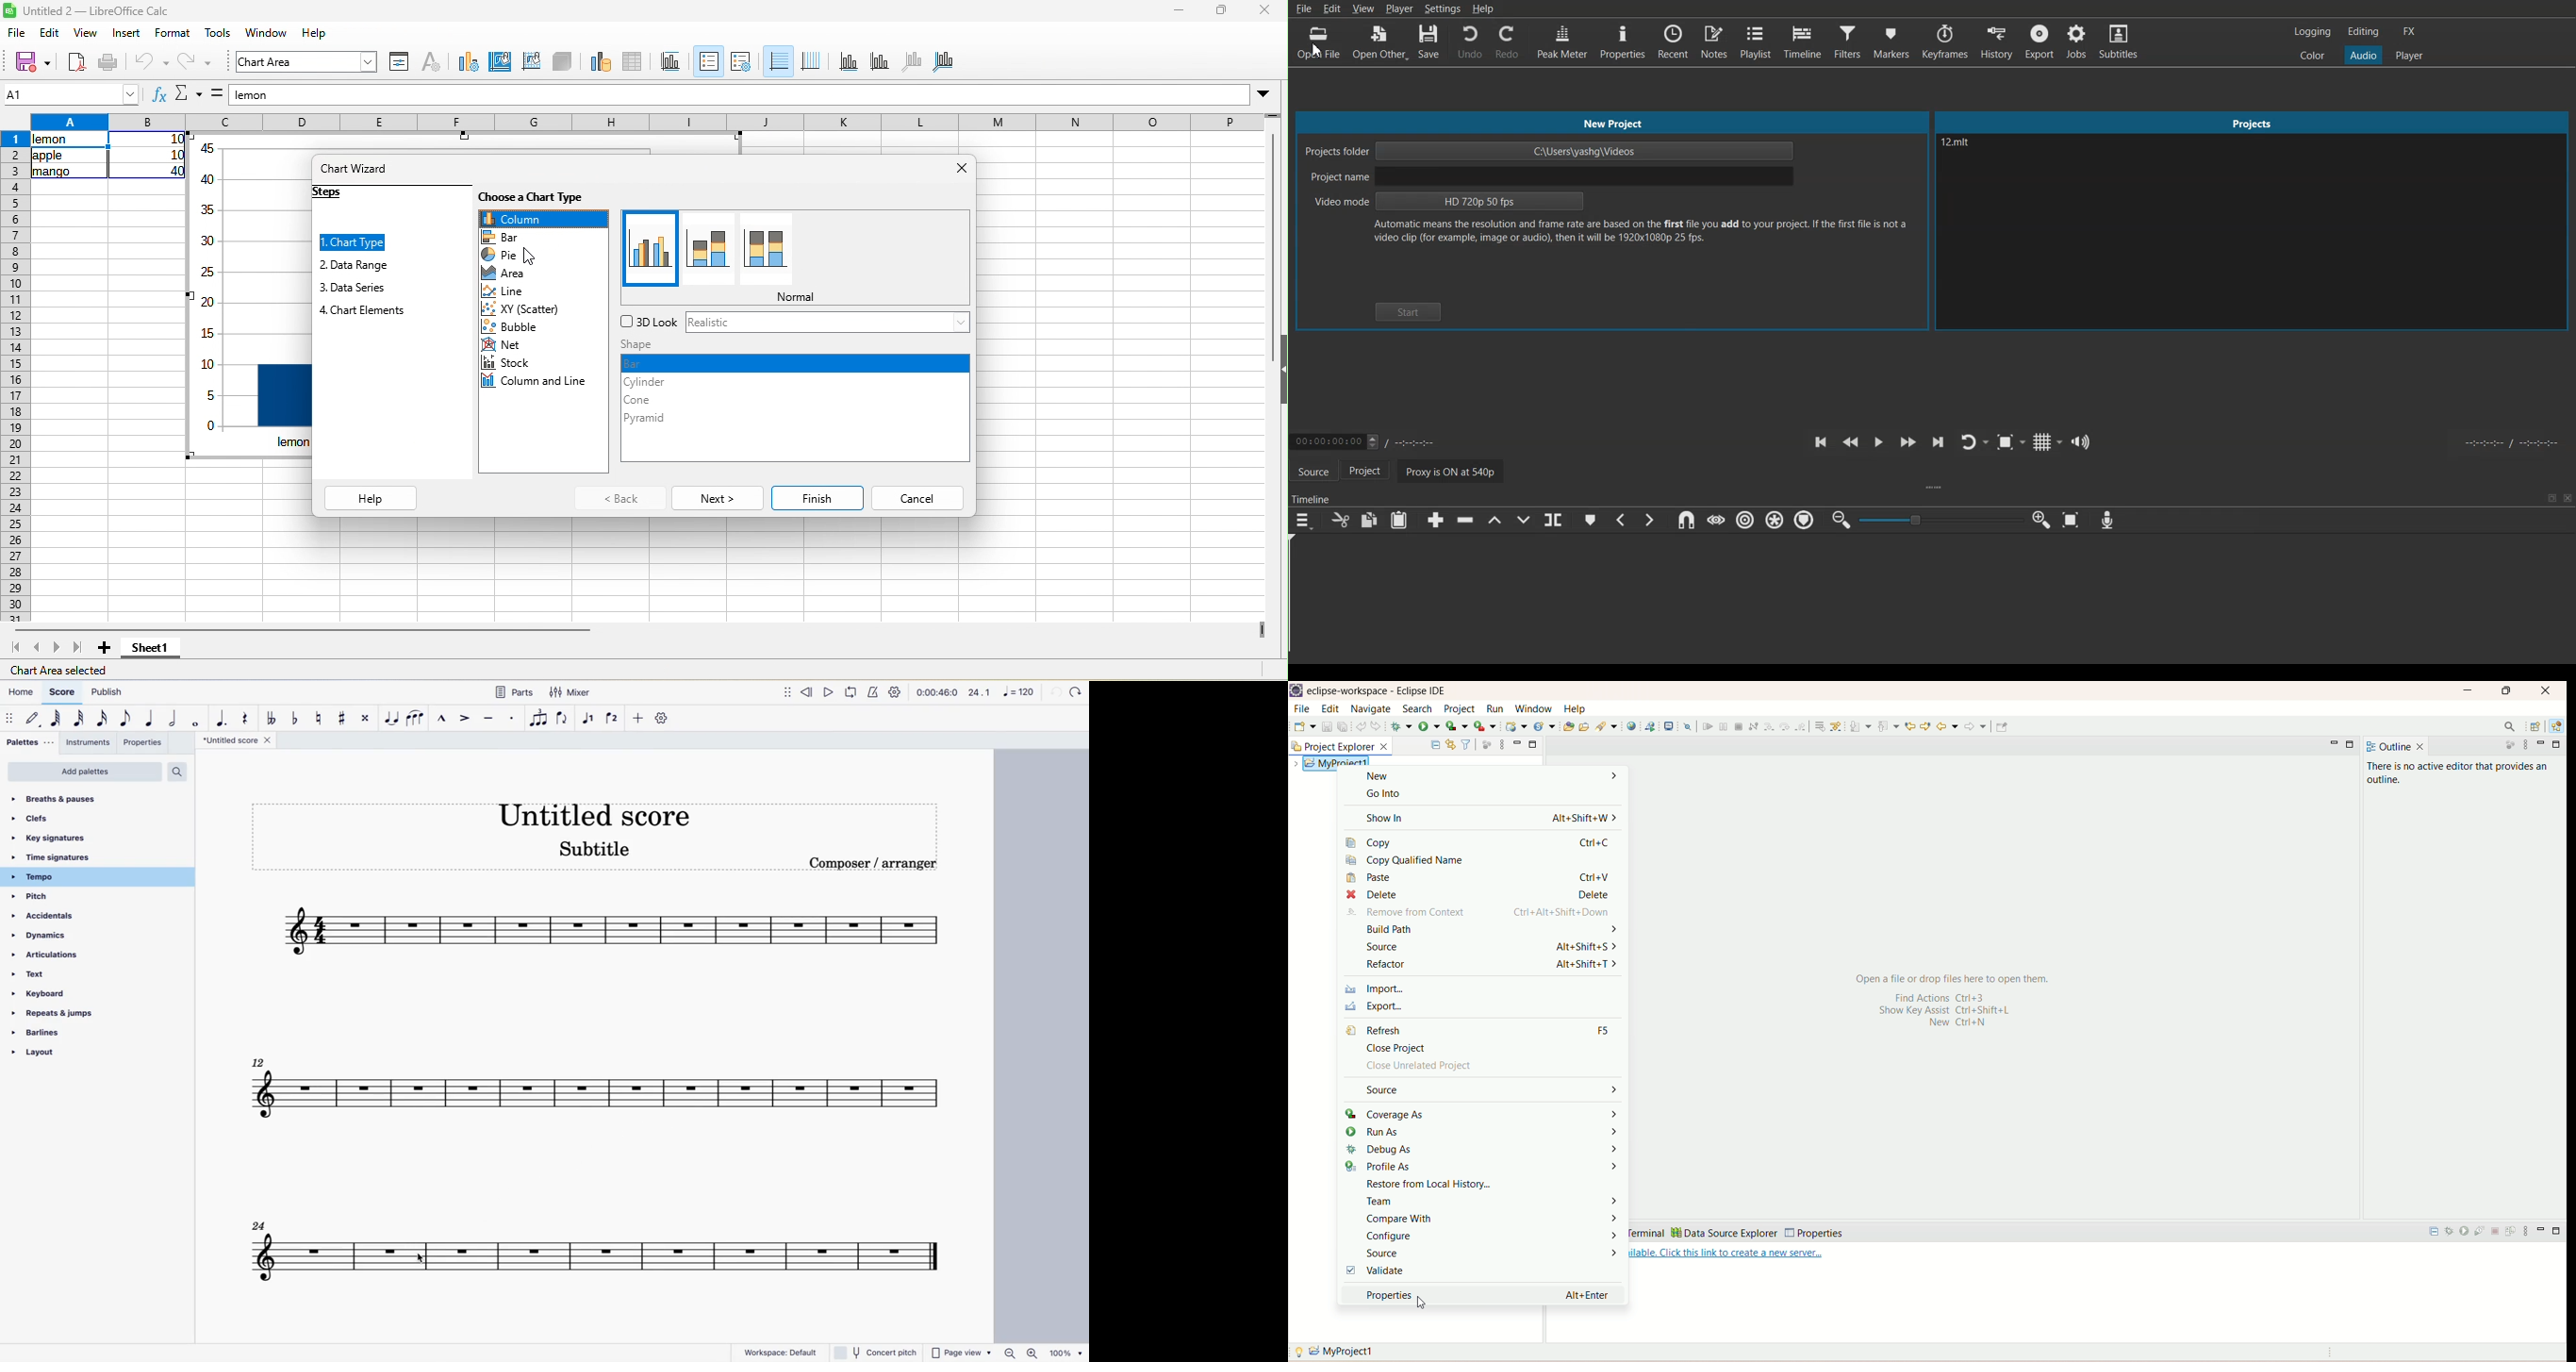 This screenshot has height=1372, width=2576. Describe the element at coordinates (391, 717) in the screenshot. I see `tie` at that location.